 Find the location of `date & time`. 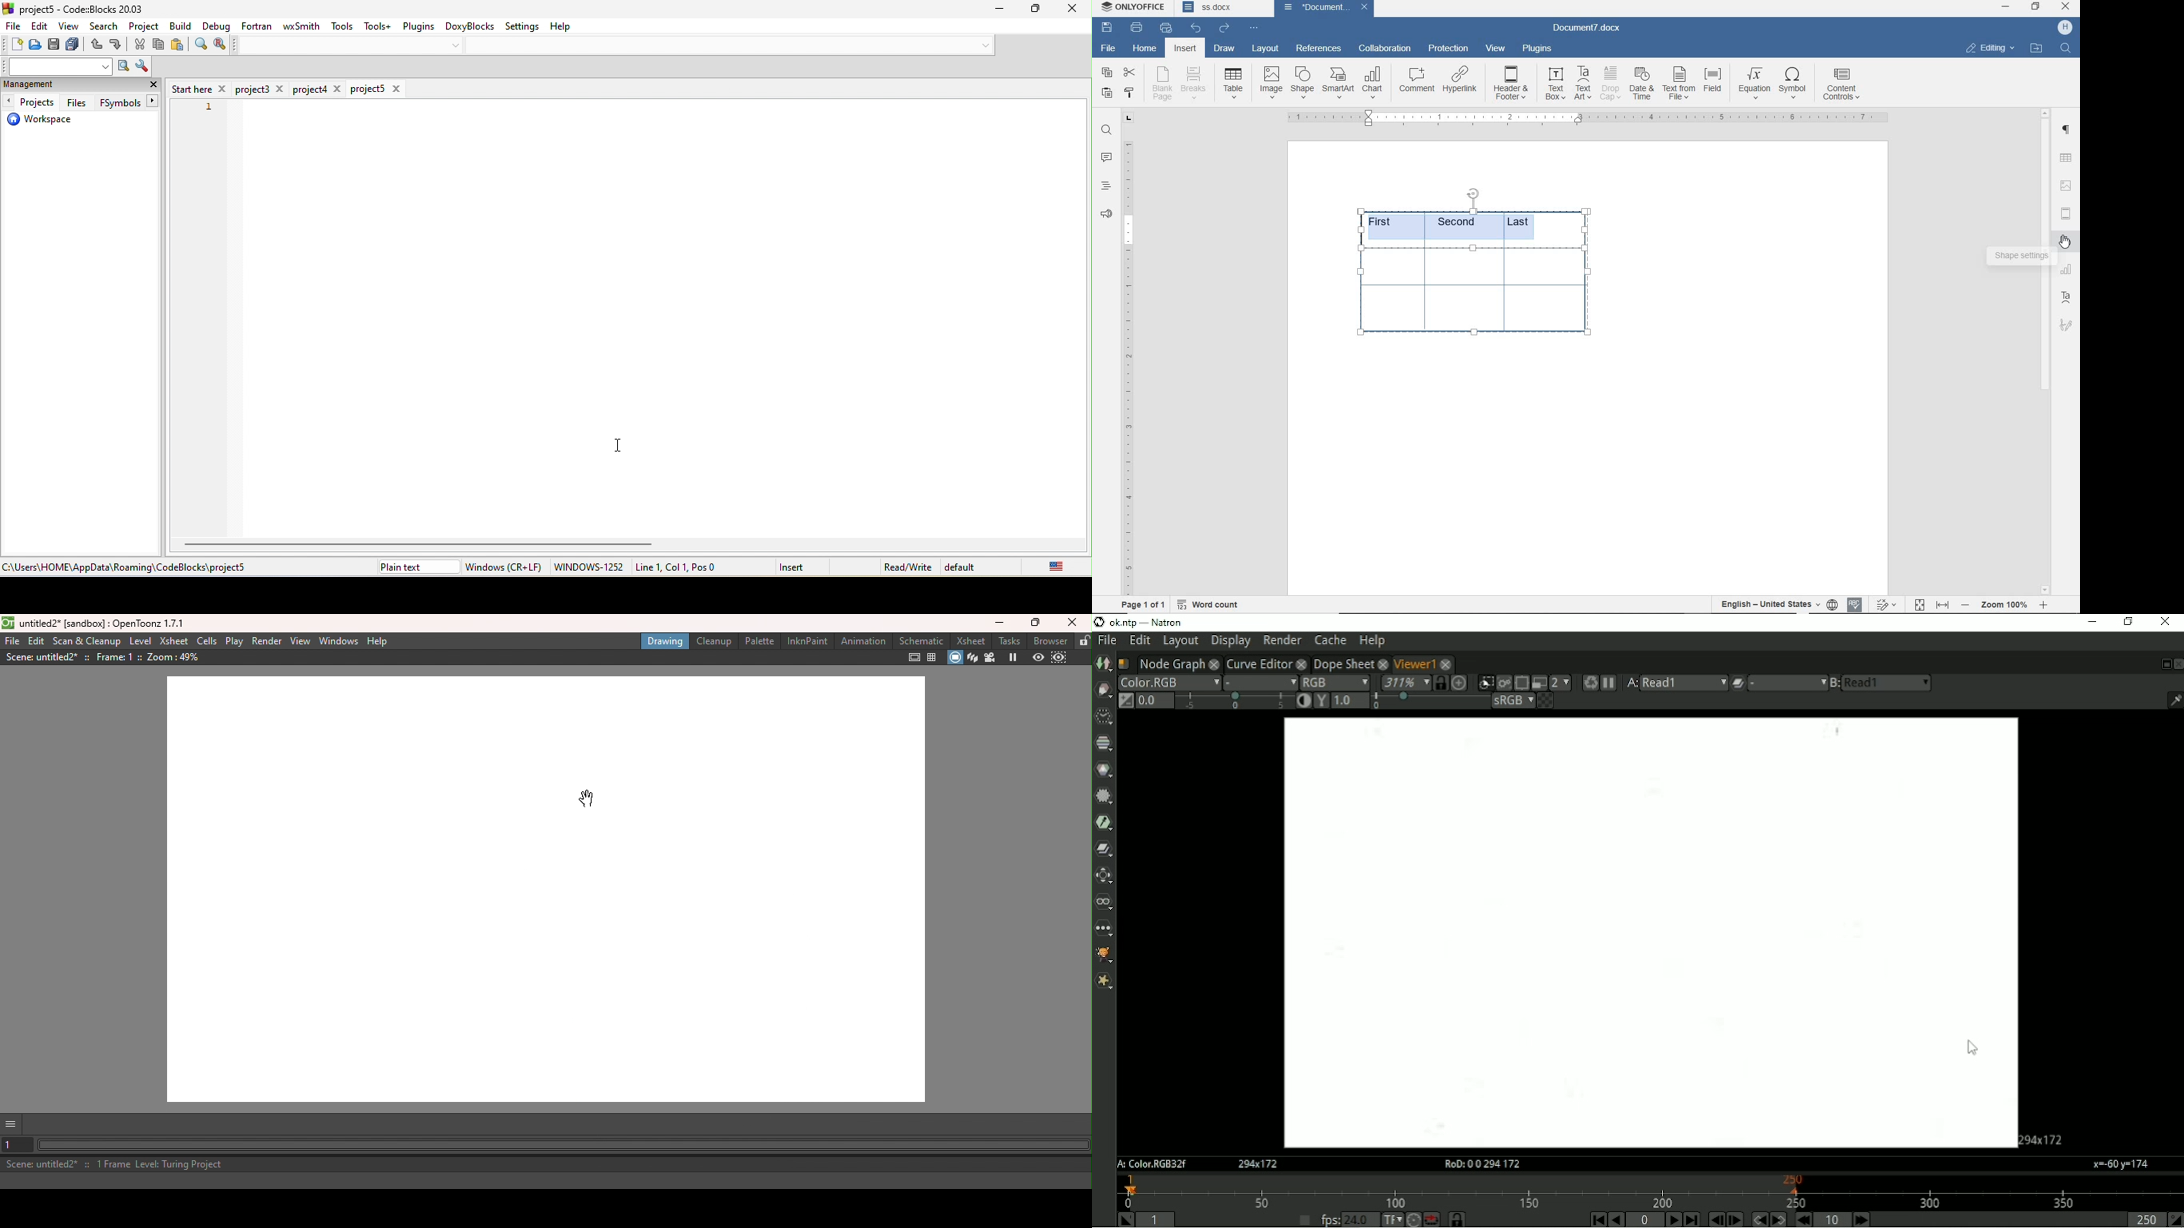

date & time is located at coordinates (1642, 85).